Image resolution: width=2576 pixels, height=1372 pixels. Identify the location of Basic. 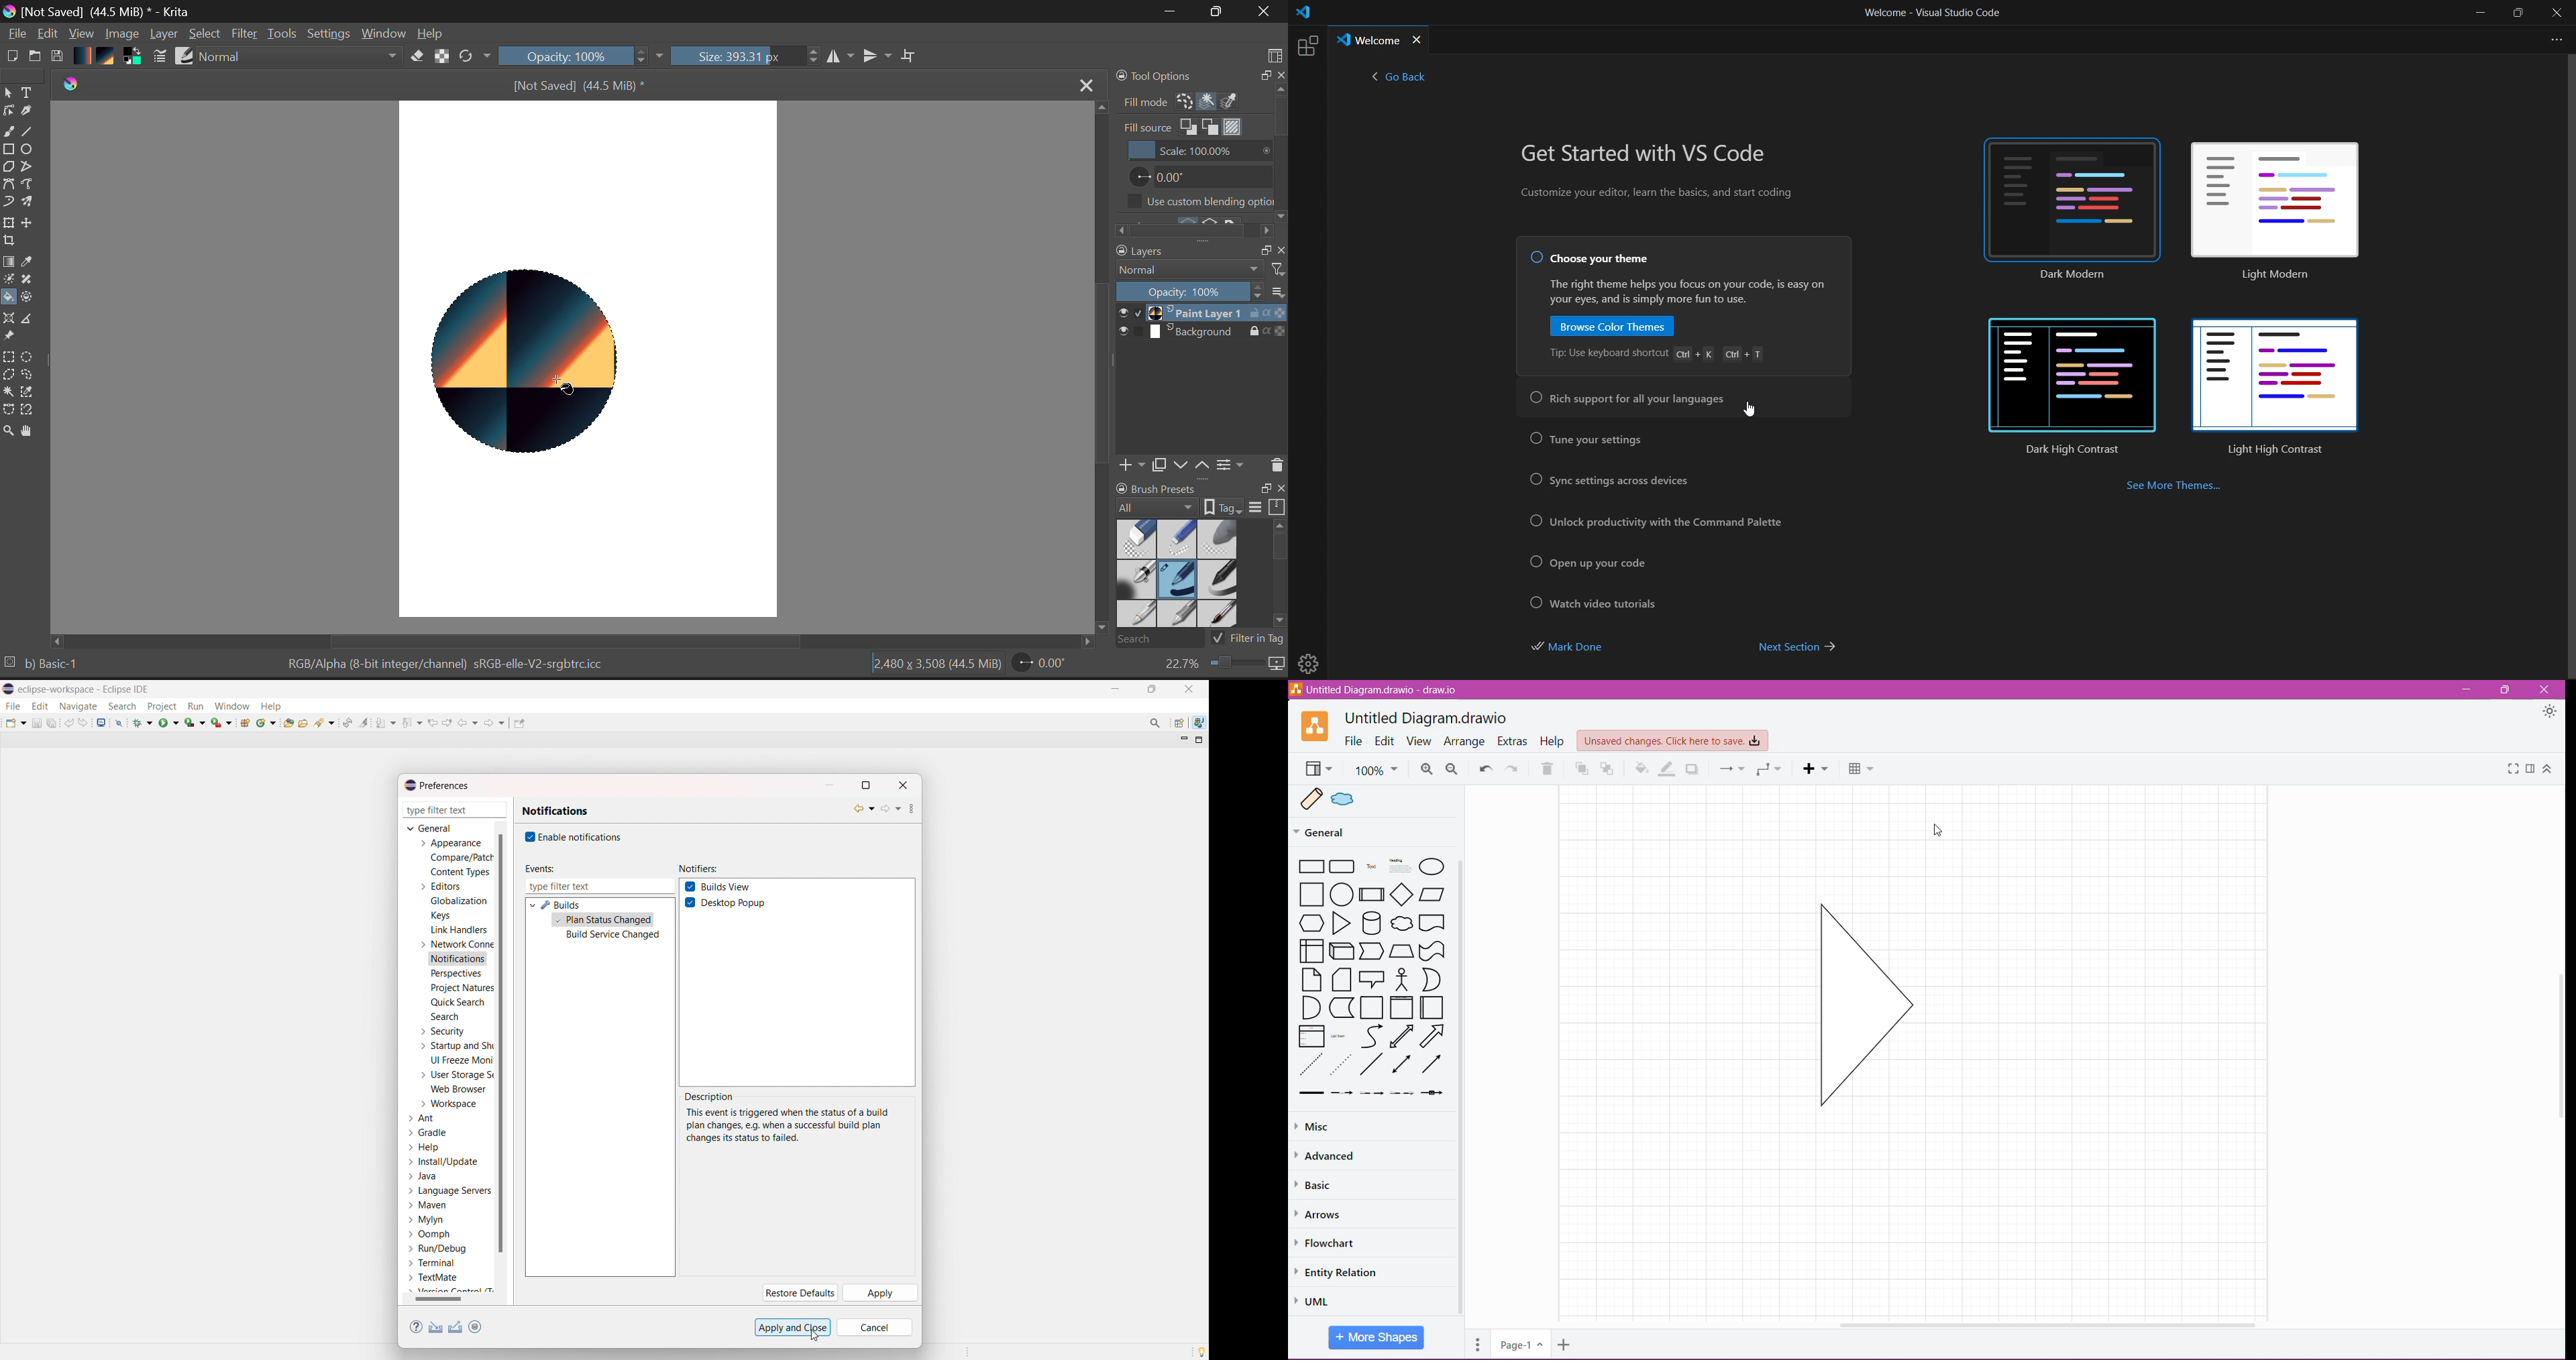
(1314, 1187).